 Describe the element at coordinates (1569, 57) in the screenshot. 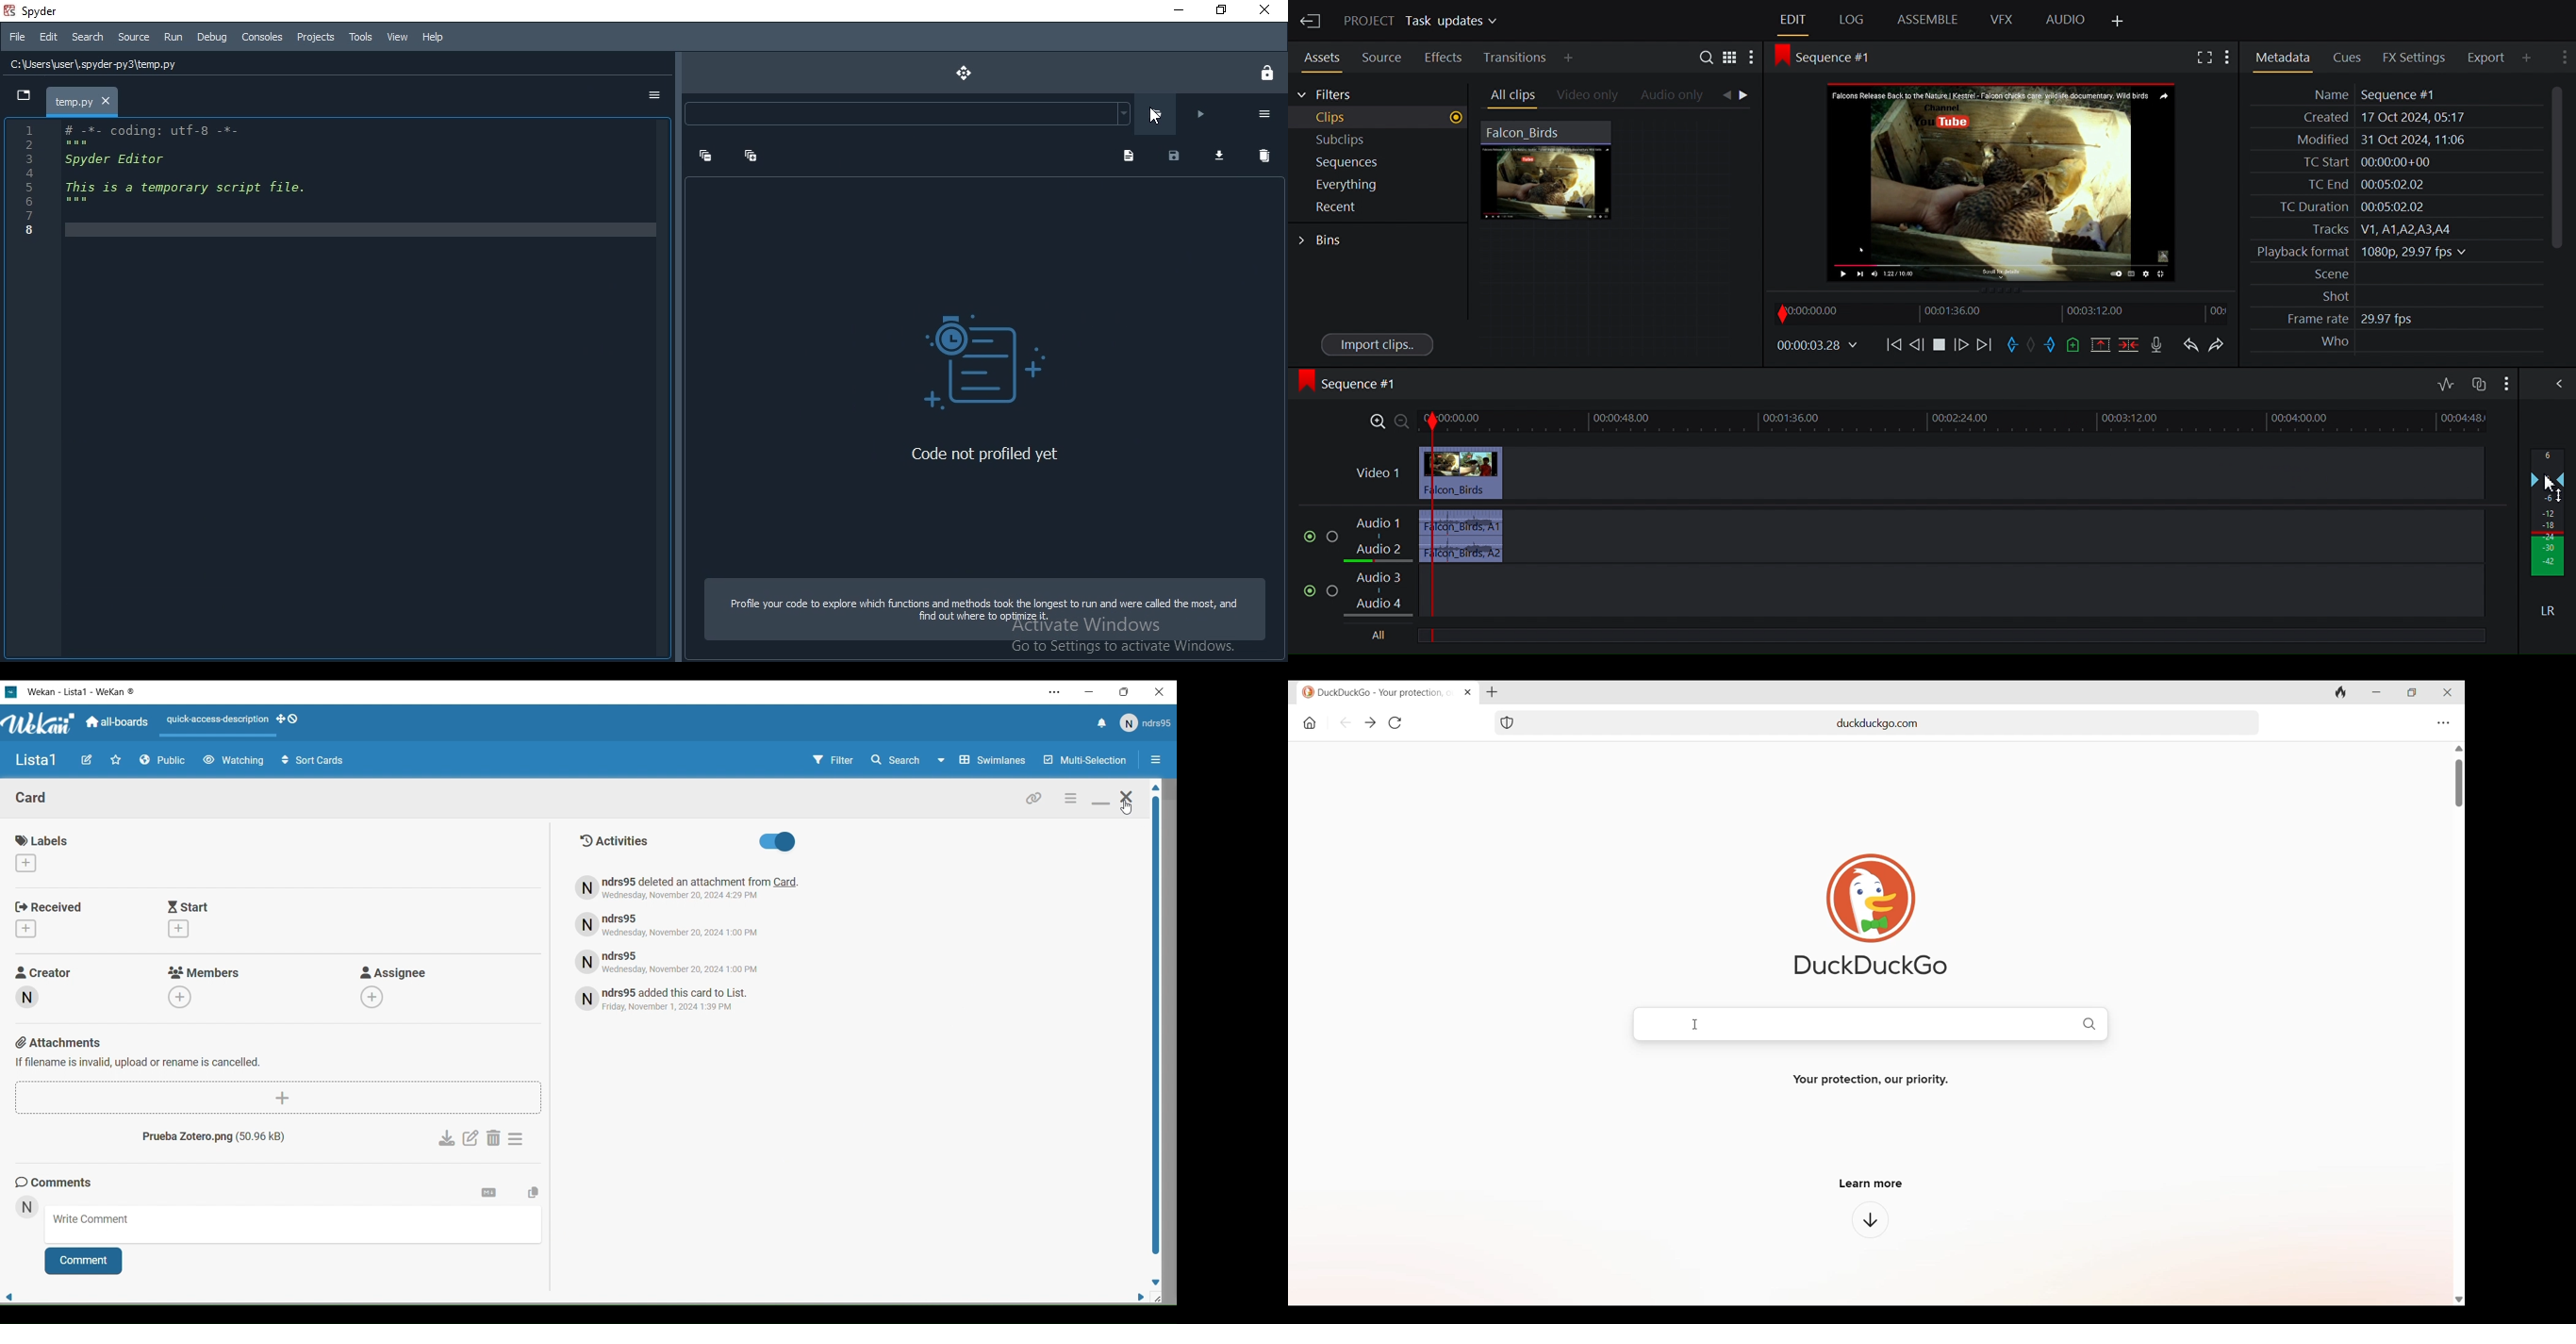

I see `Add Panel` at that location.